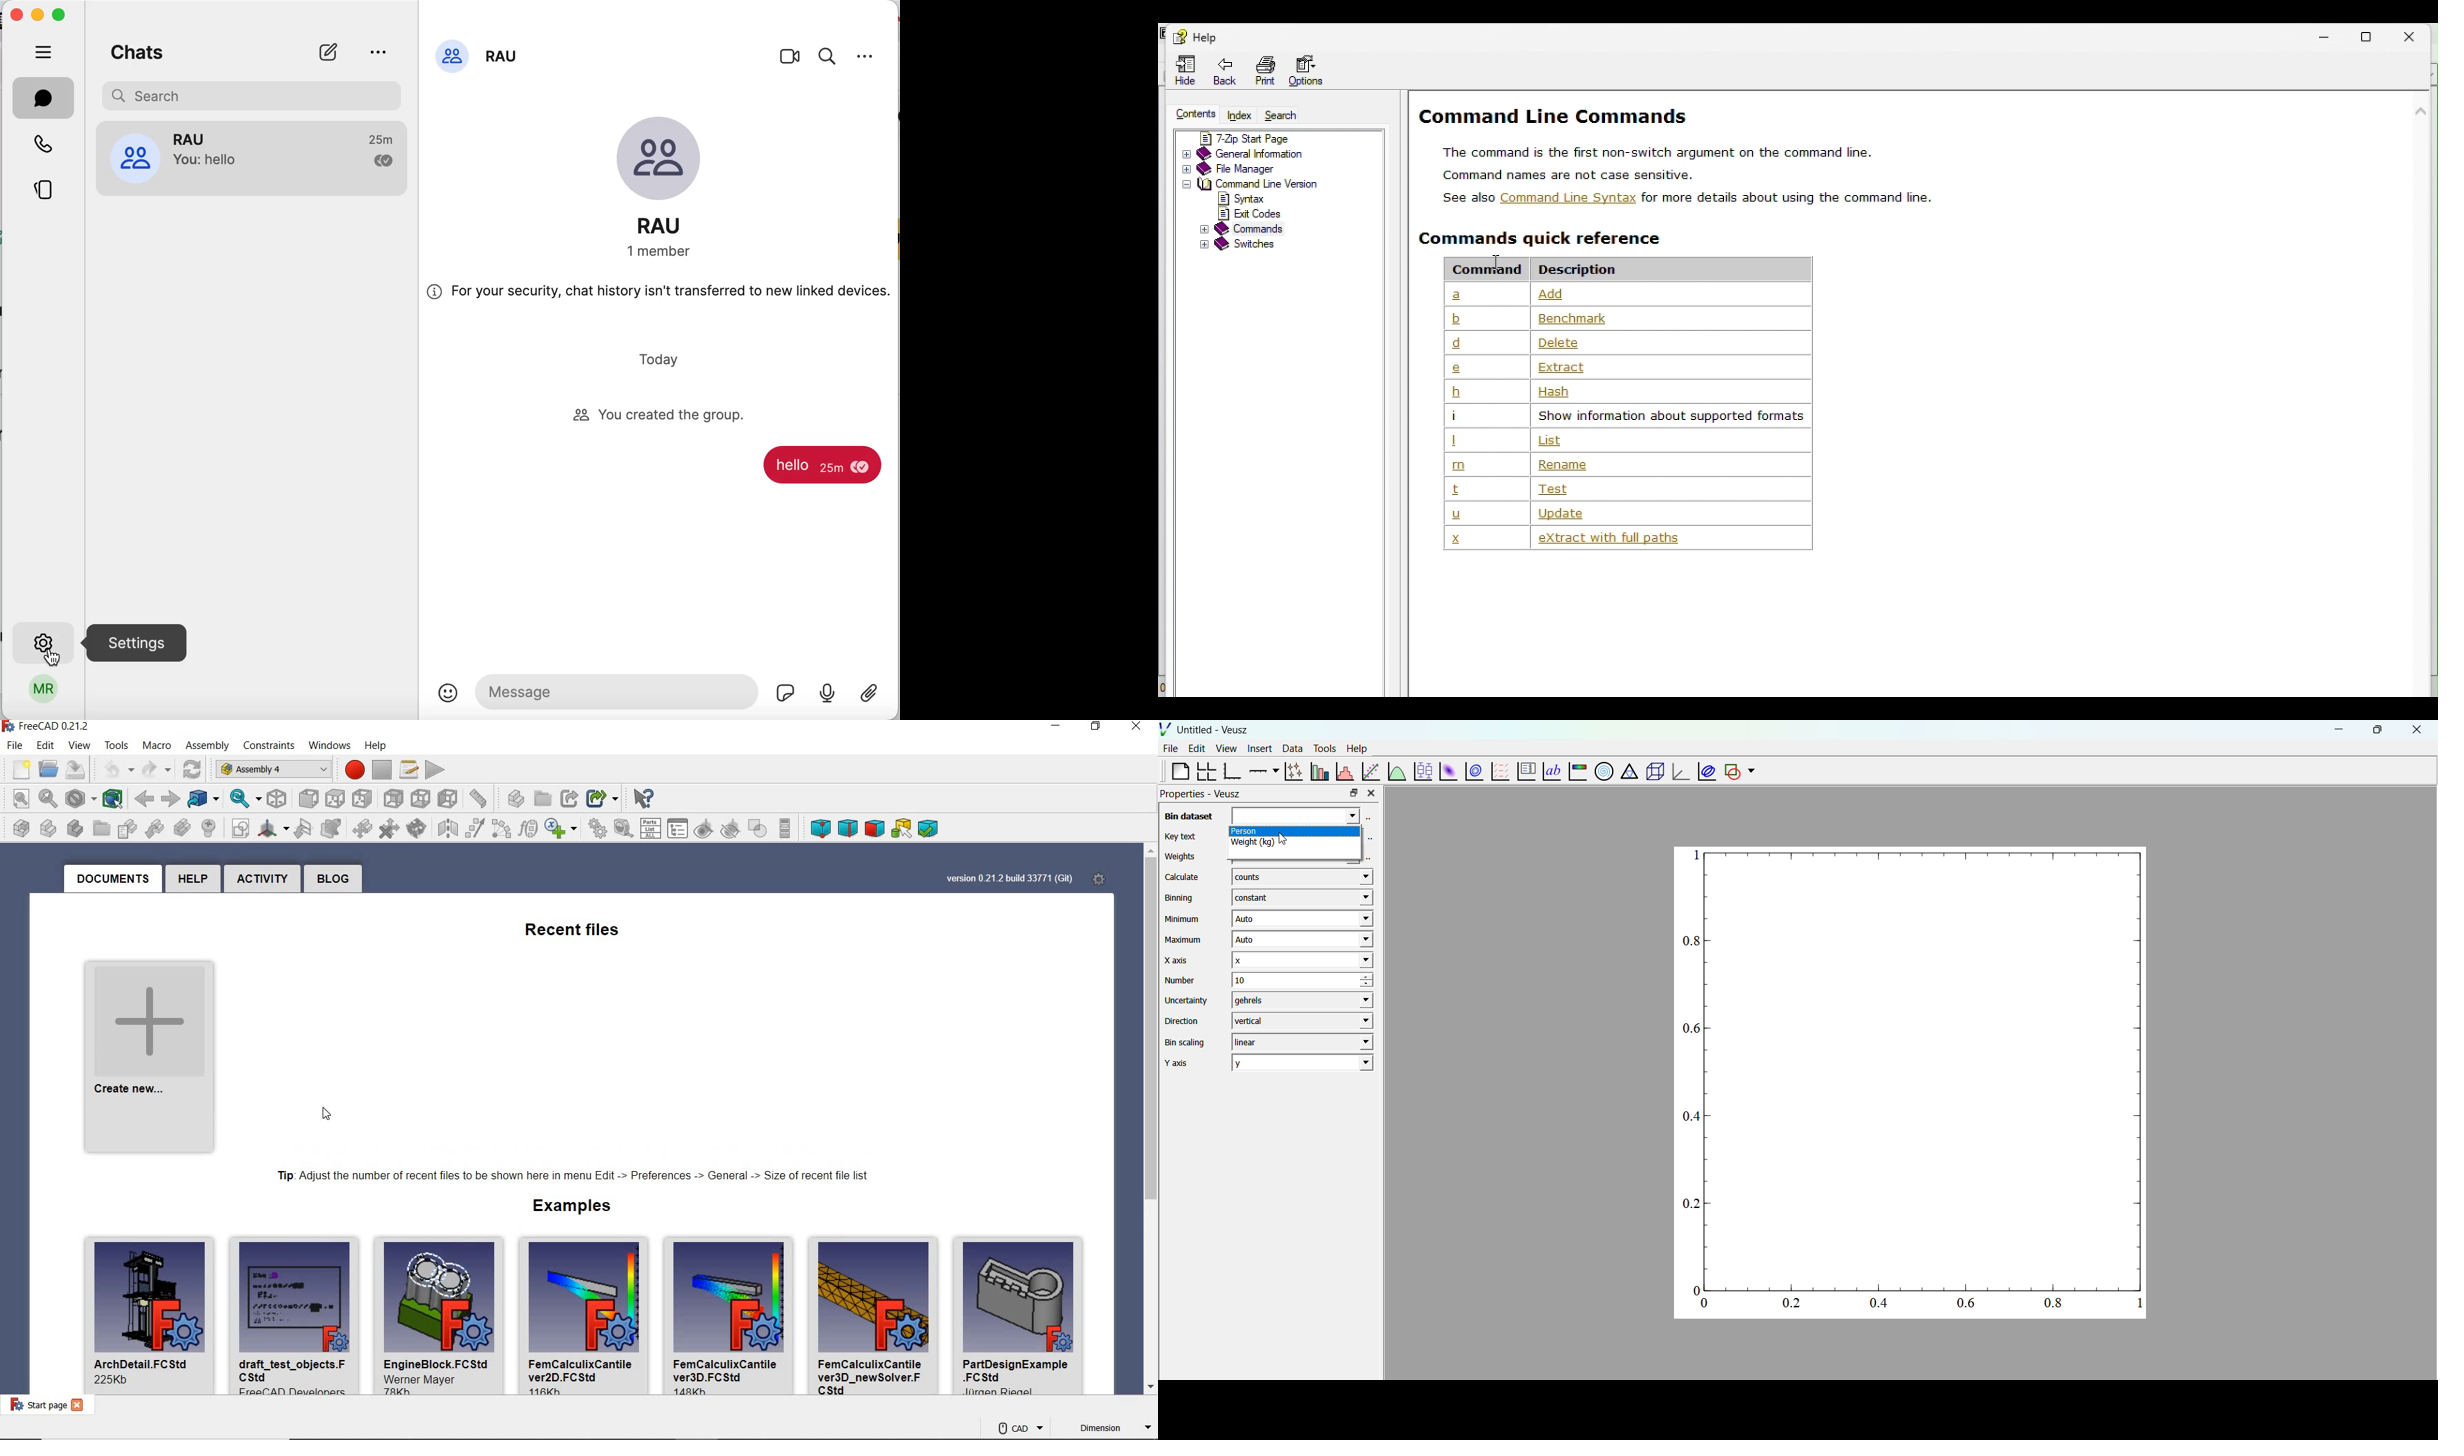  Describe the element at coordinates (192, 770) in the screenshot. I see `refresh` at that location.